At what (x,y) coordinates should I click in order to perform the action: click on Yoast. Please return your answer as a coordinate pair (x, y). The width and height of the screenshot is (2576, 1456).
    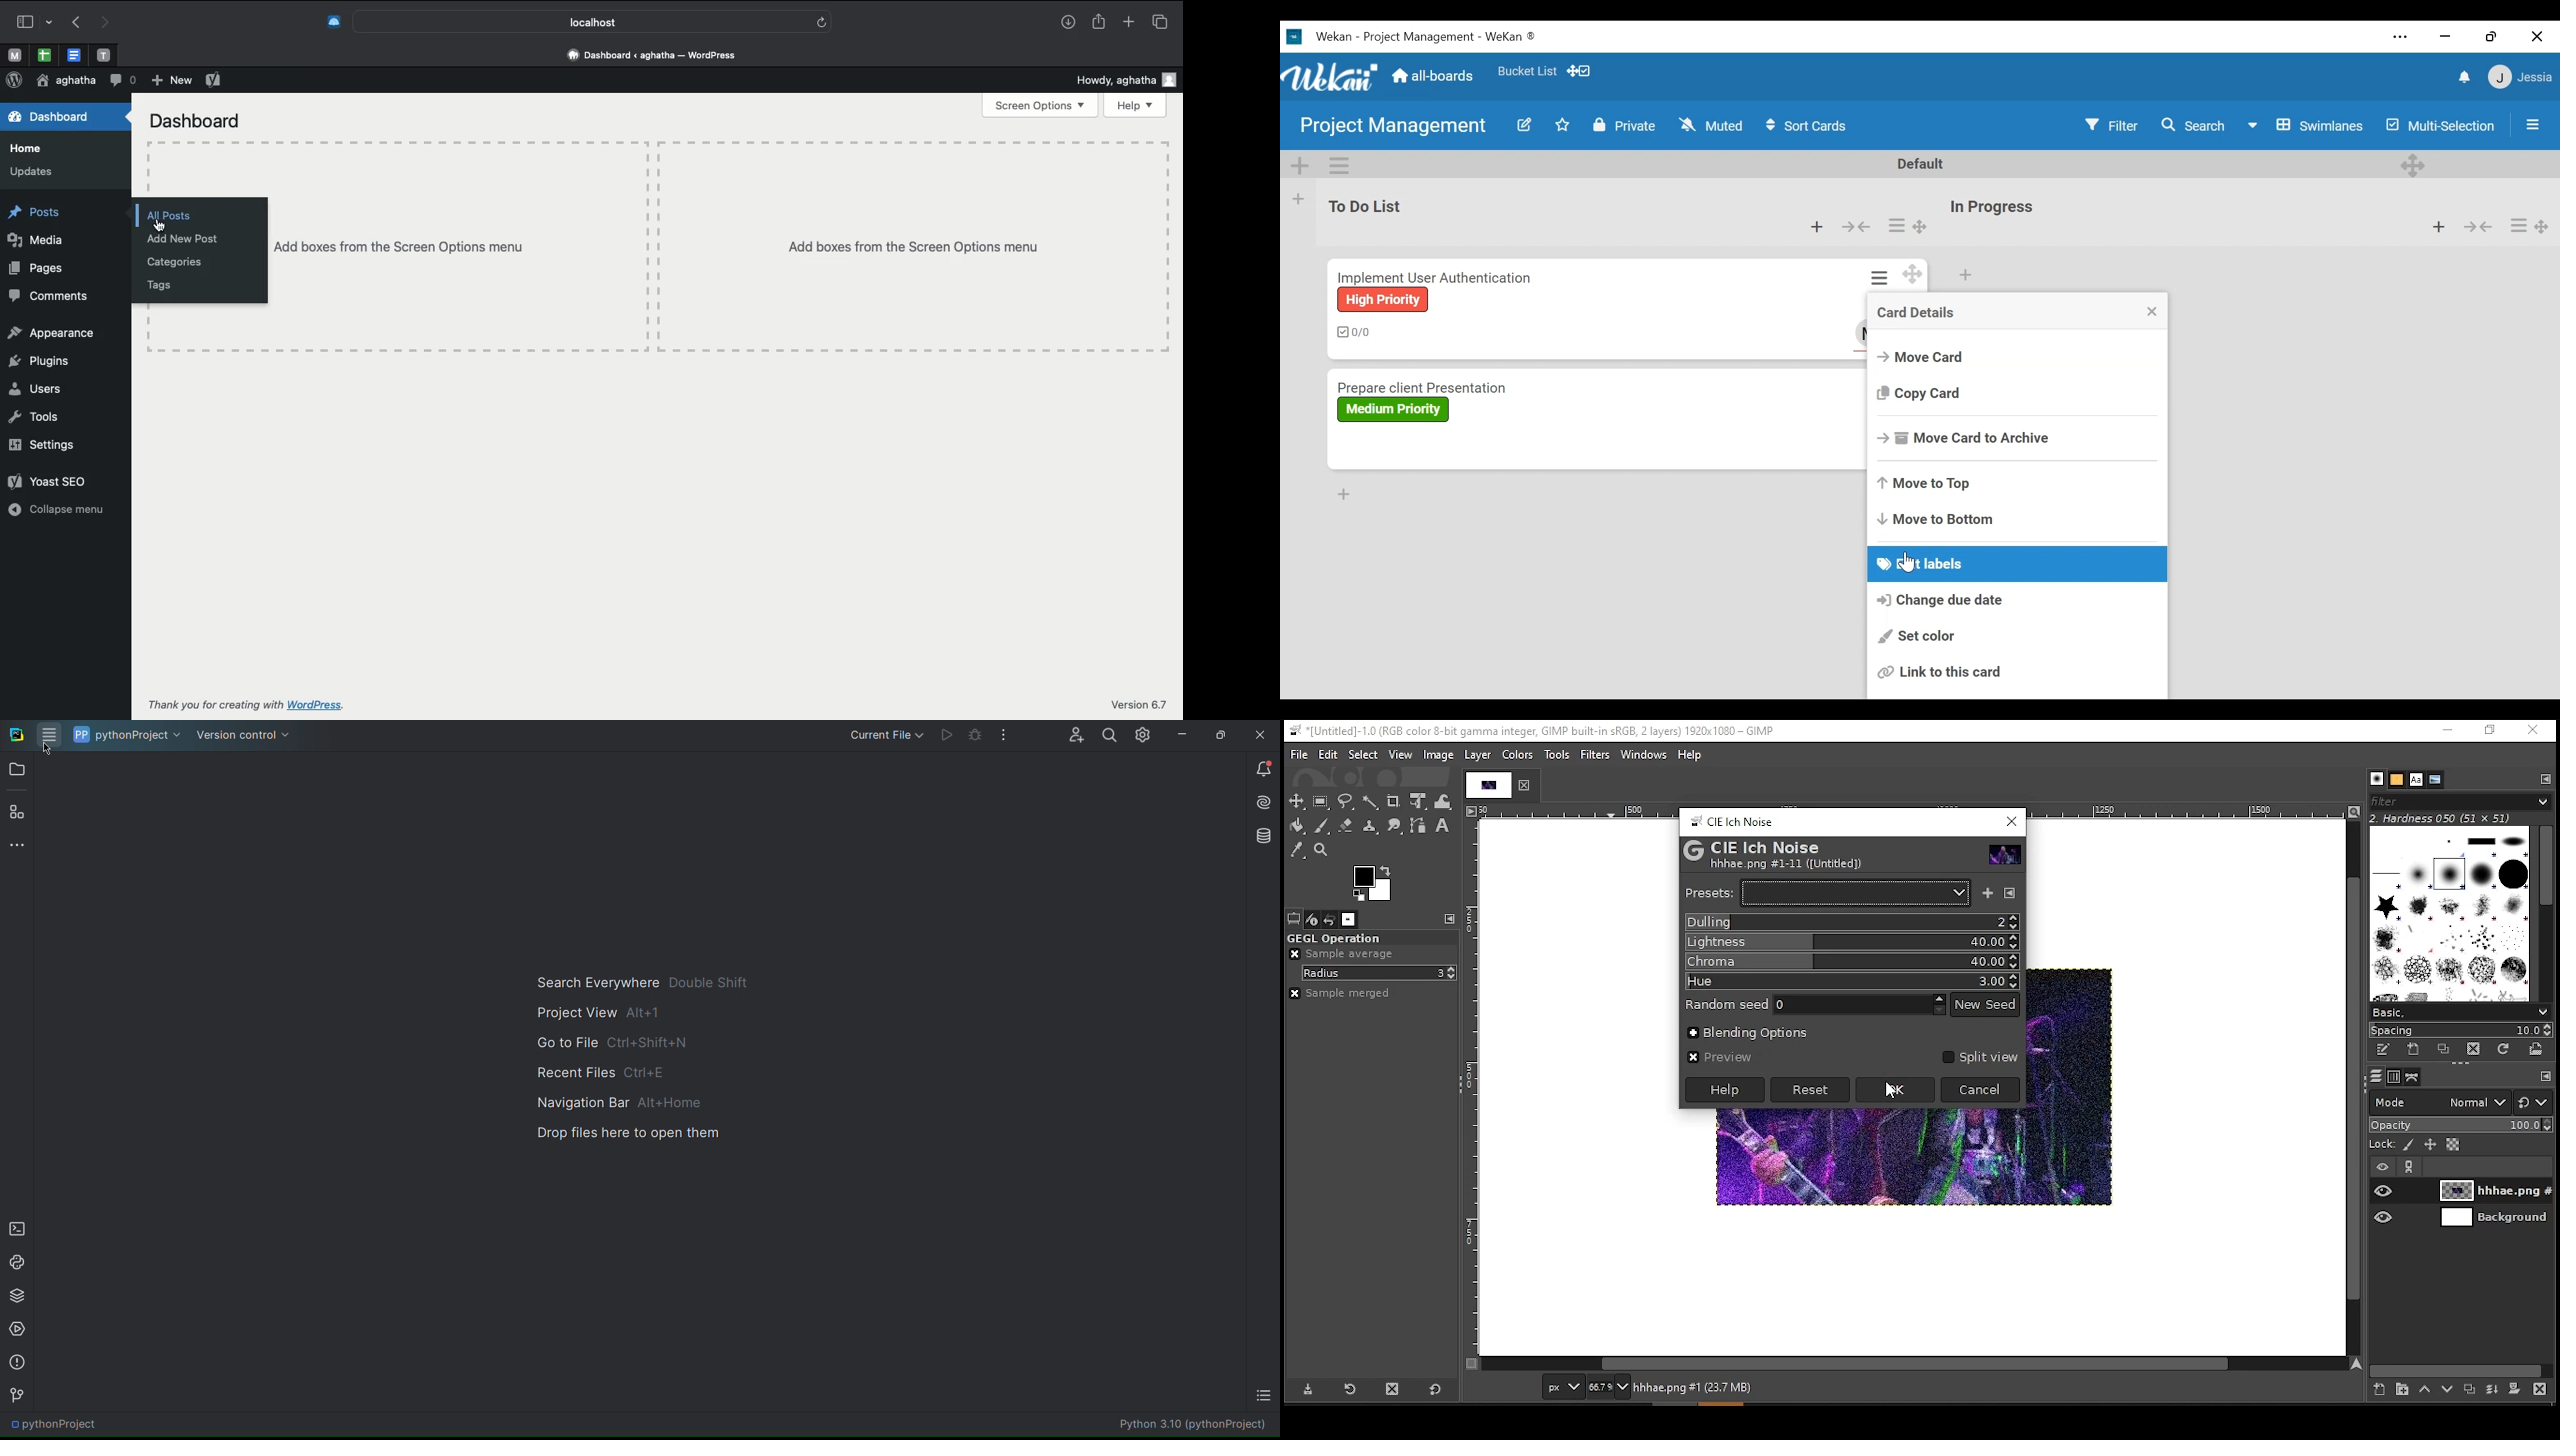
    Looking at the image, I should click on (53, 480).